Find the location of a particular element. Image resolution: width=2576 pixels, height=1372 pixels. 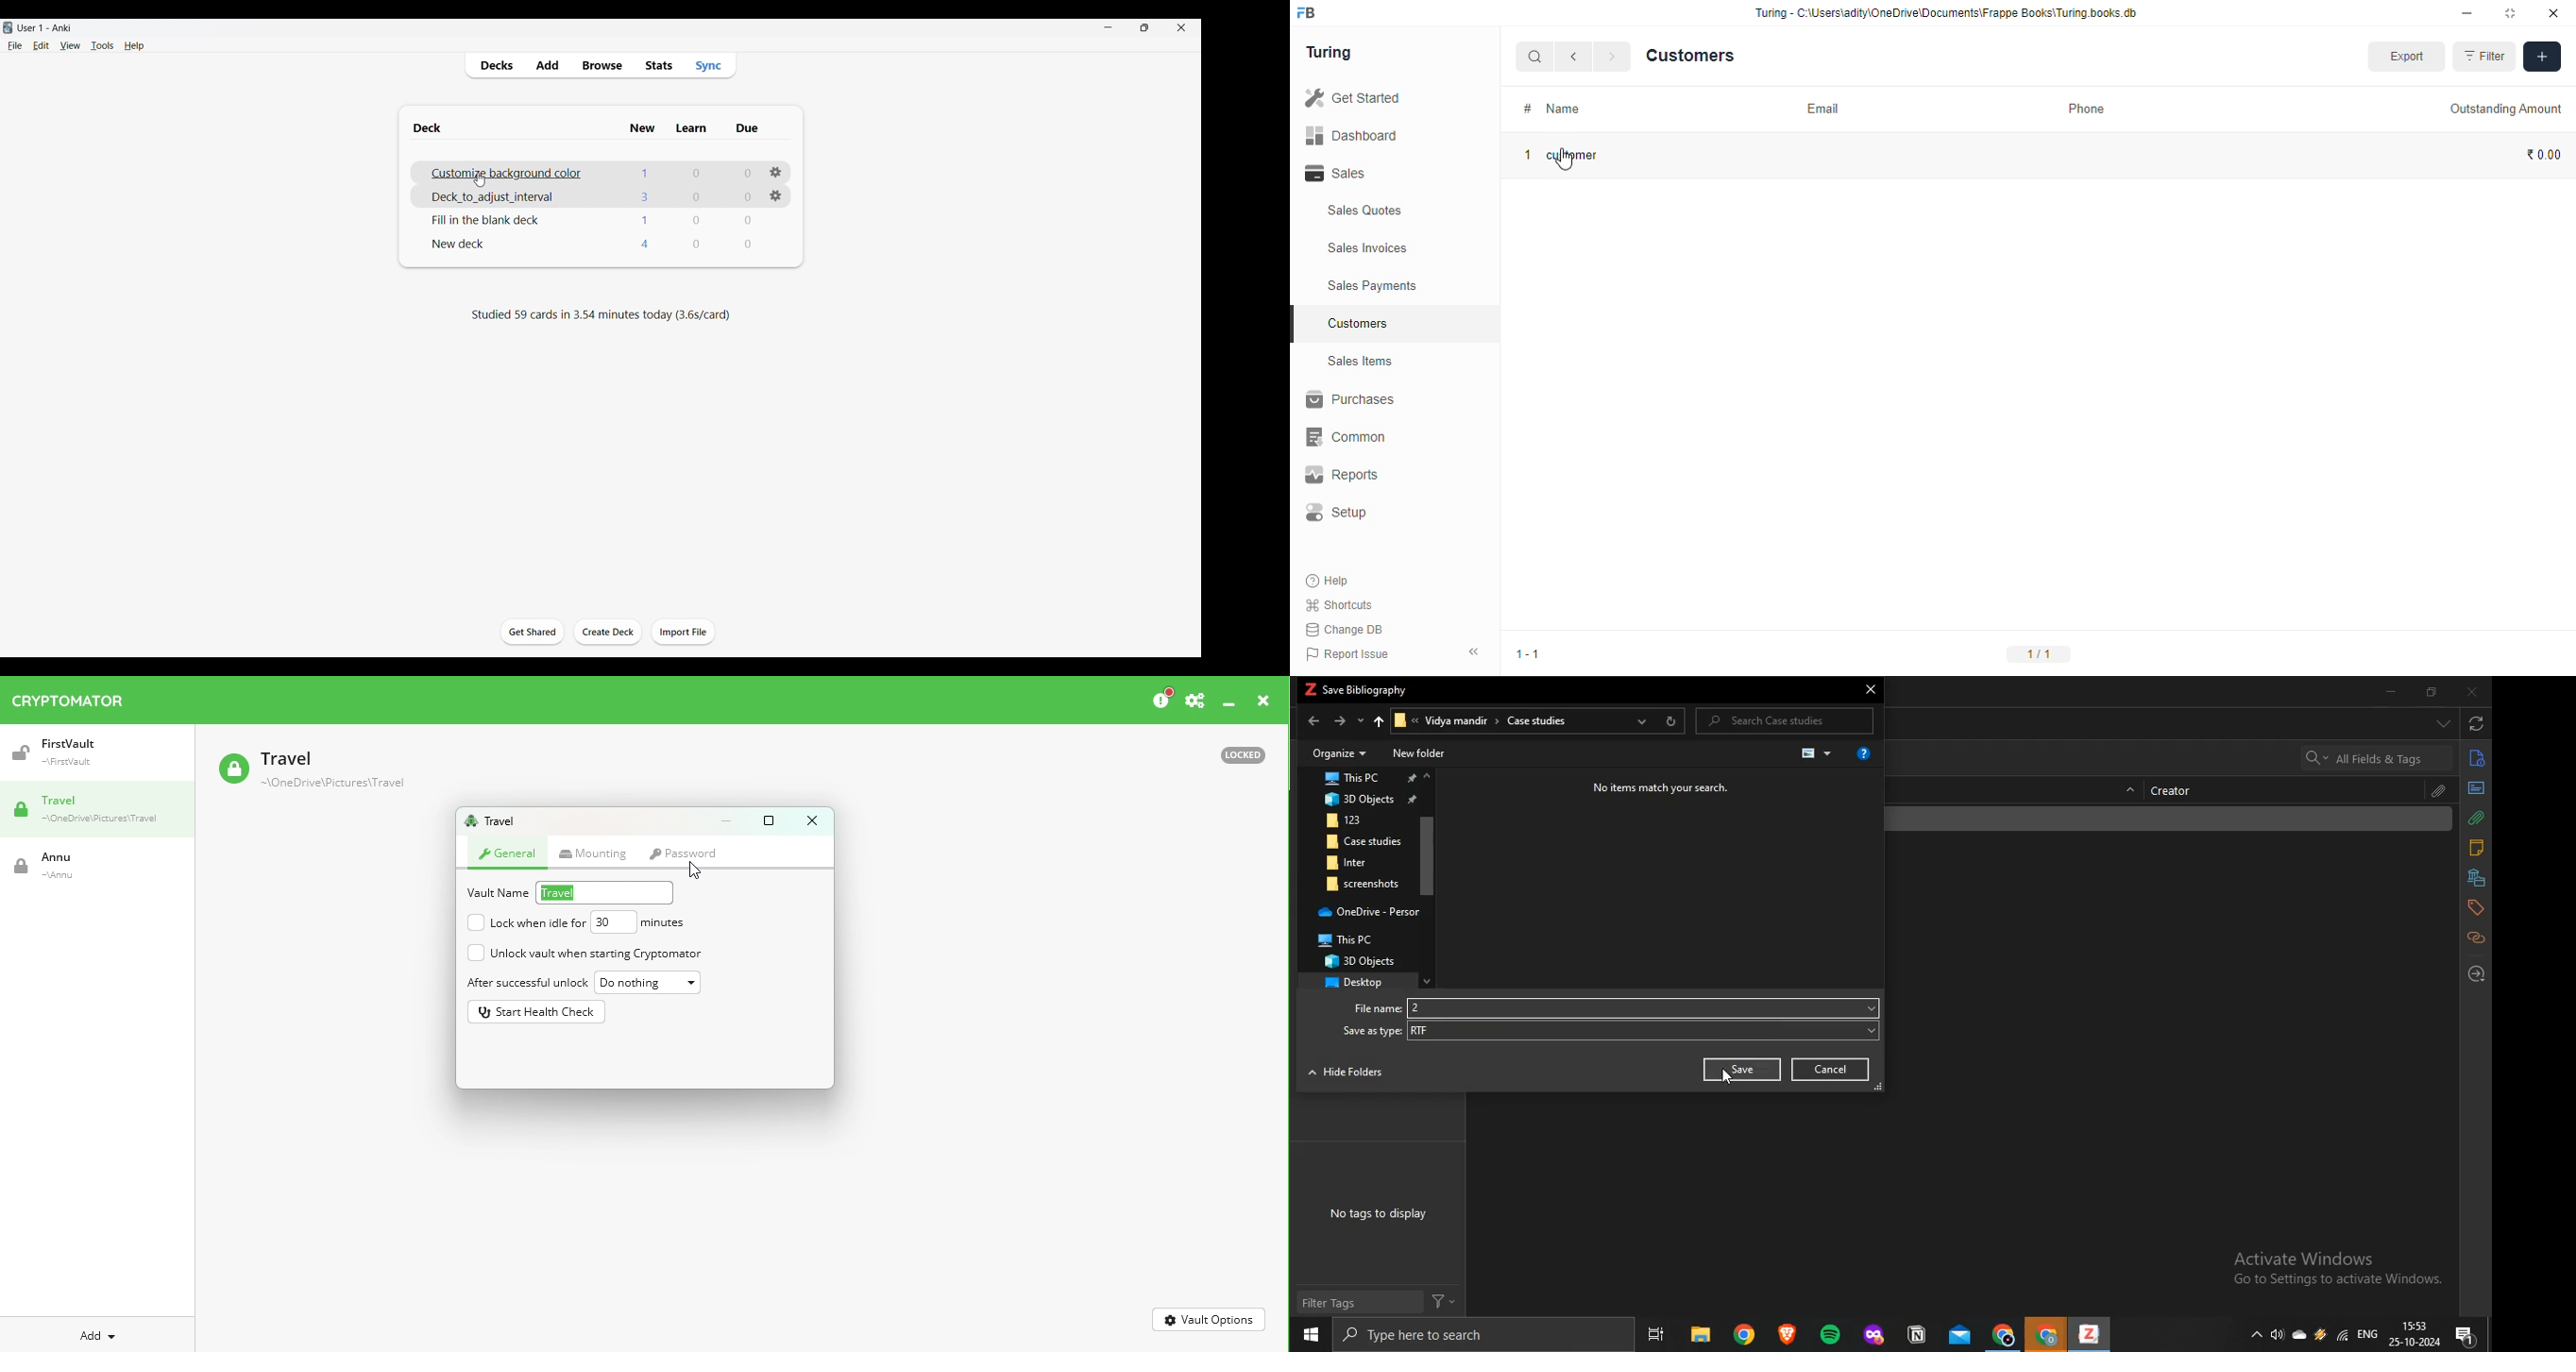

notes is located at coordinates (2477, 848).